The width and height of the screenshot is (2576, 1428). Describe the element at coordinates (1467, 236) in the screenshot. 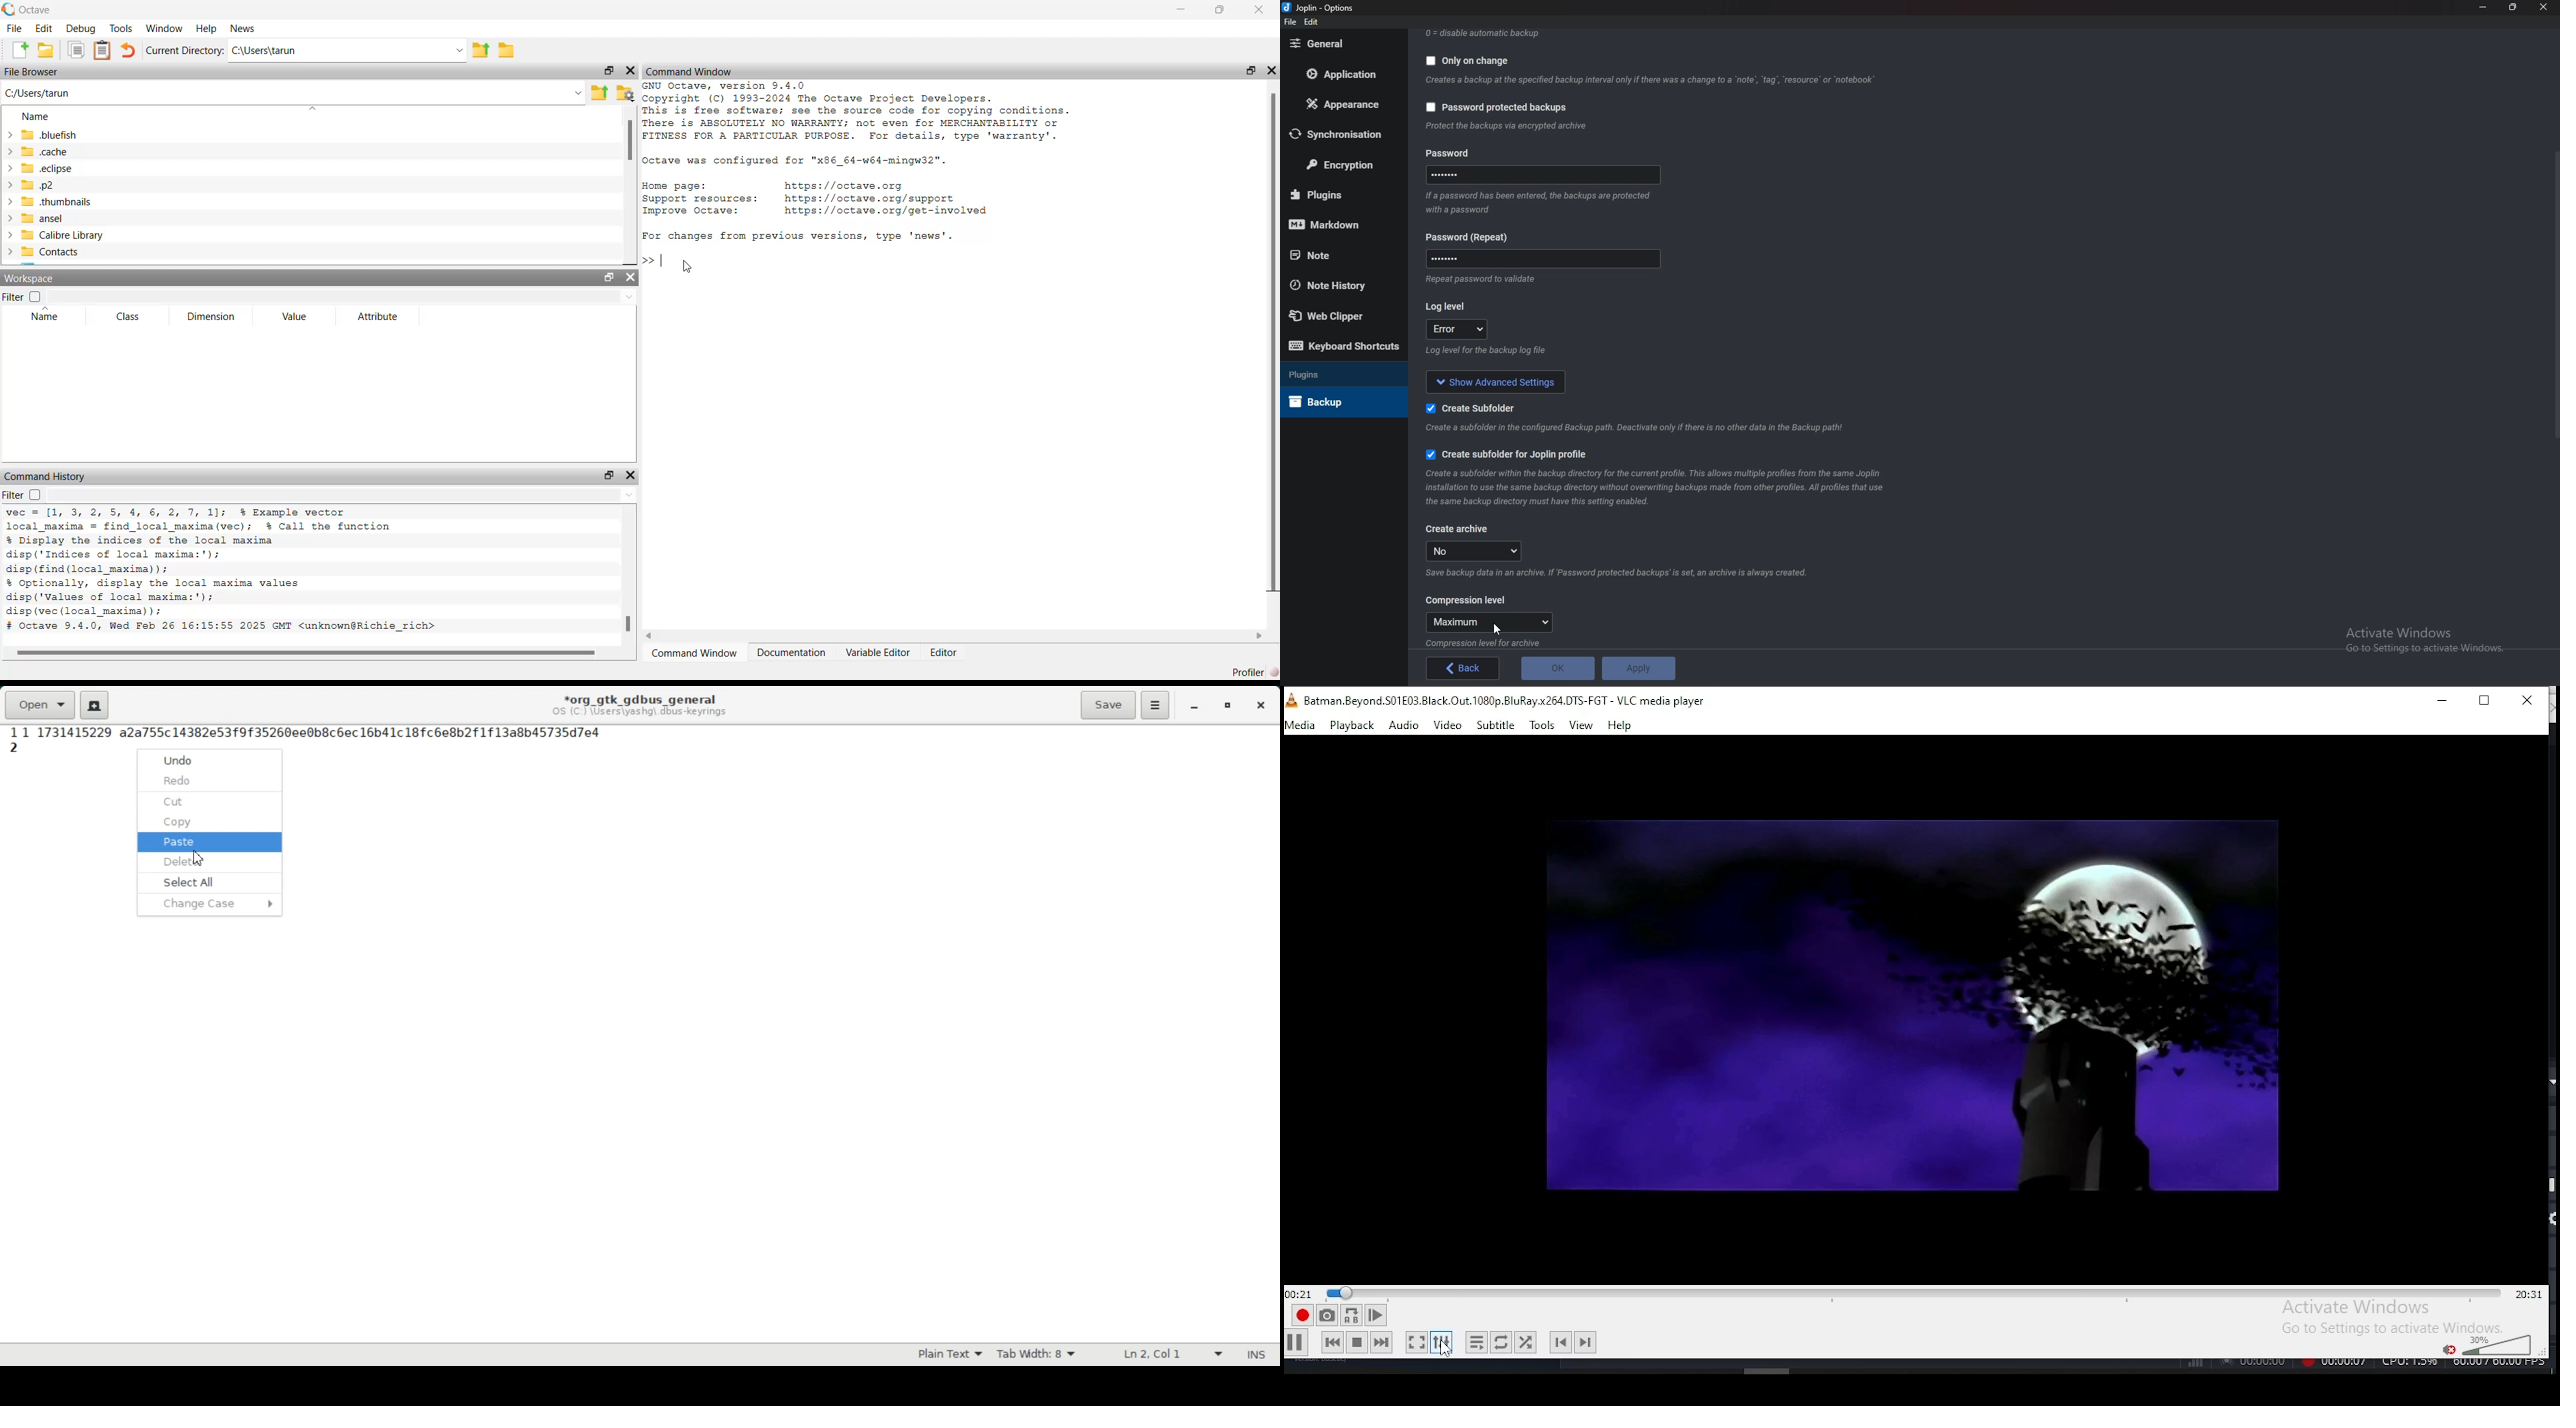

I see `Password` at that location.